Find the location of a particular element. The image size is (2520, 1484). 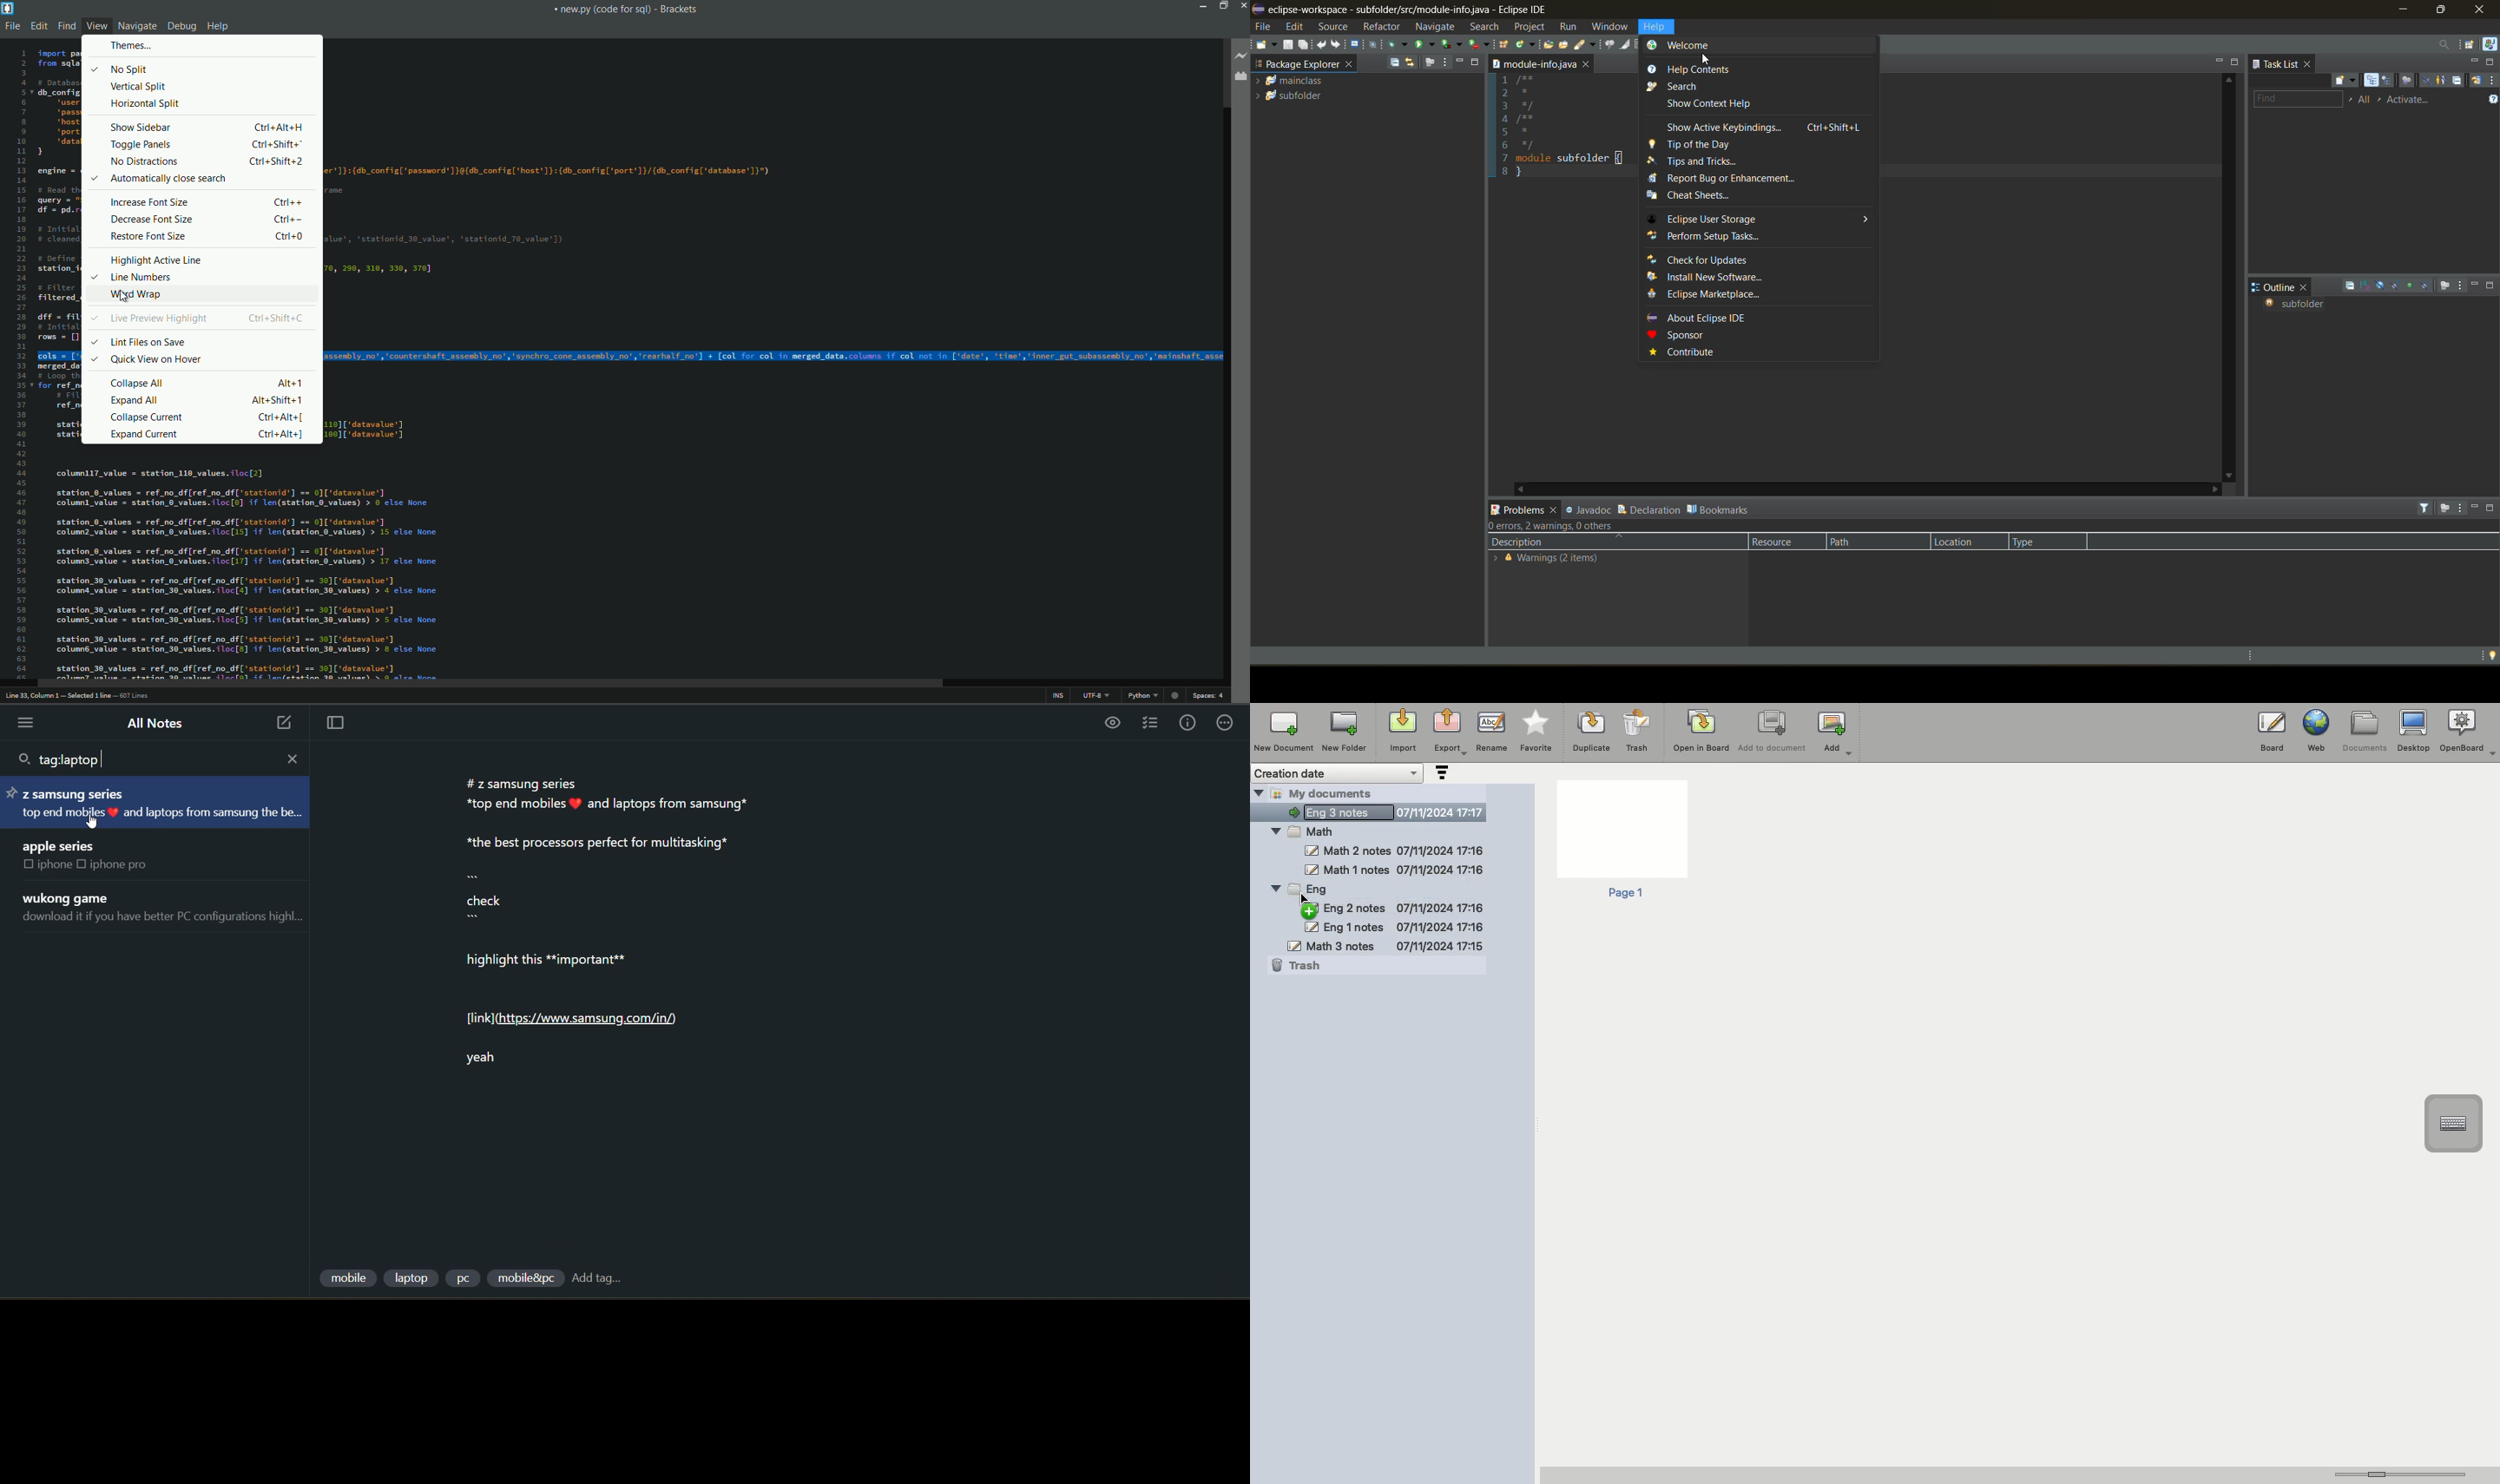

Duplicate is located at coordinates (1589, 732).